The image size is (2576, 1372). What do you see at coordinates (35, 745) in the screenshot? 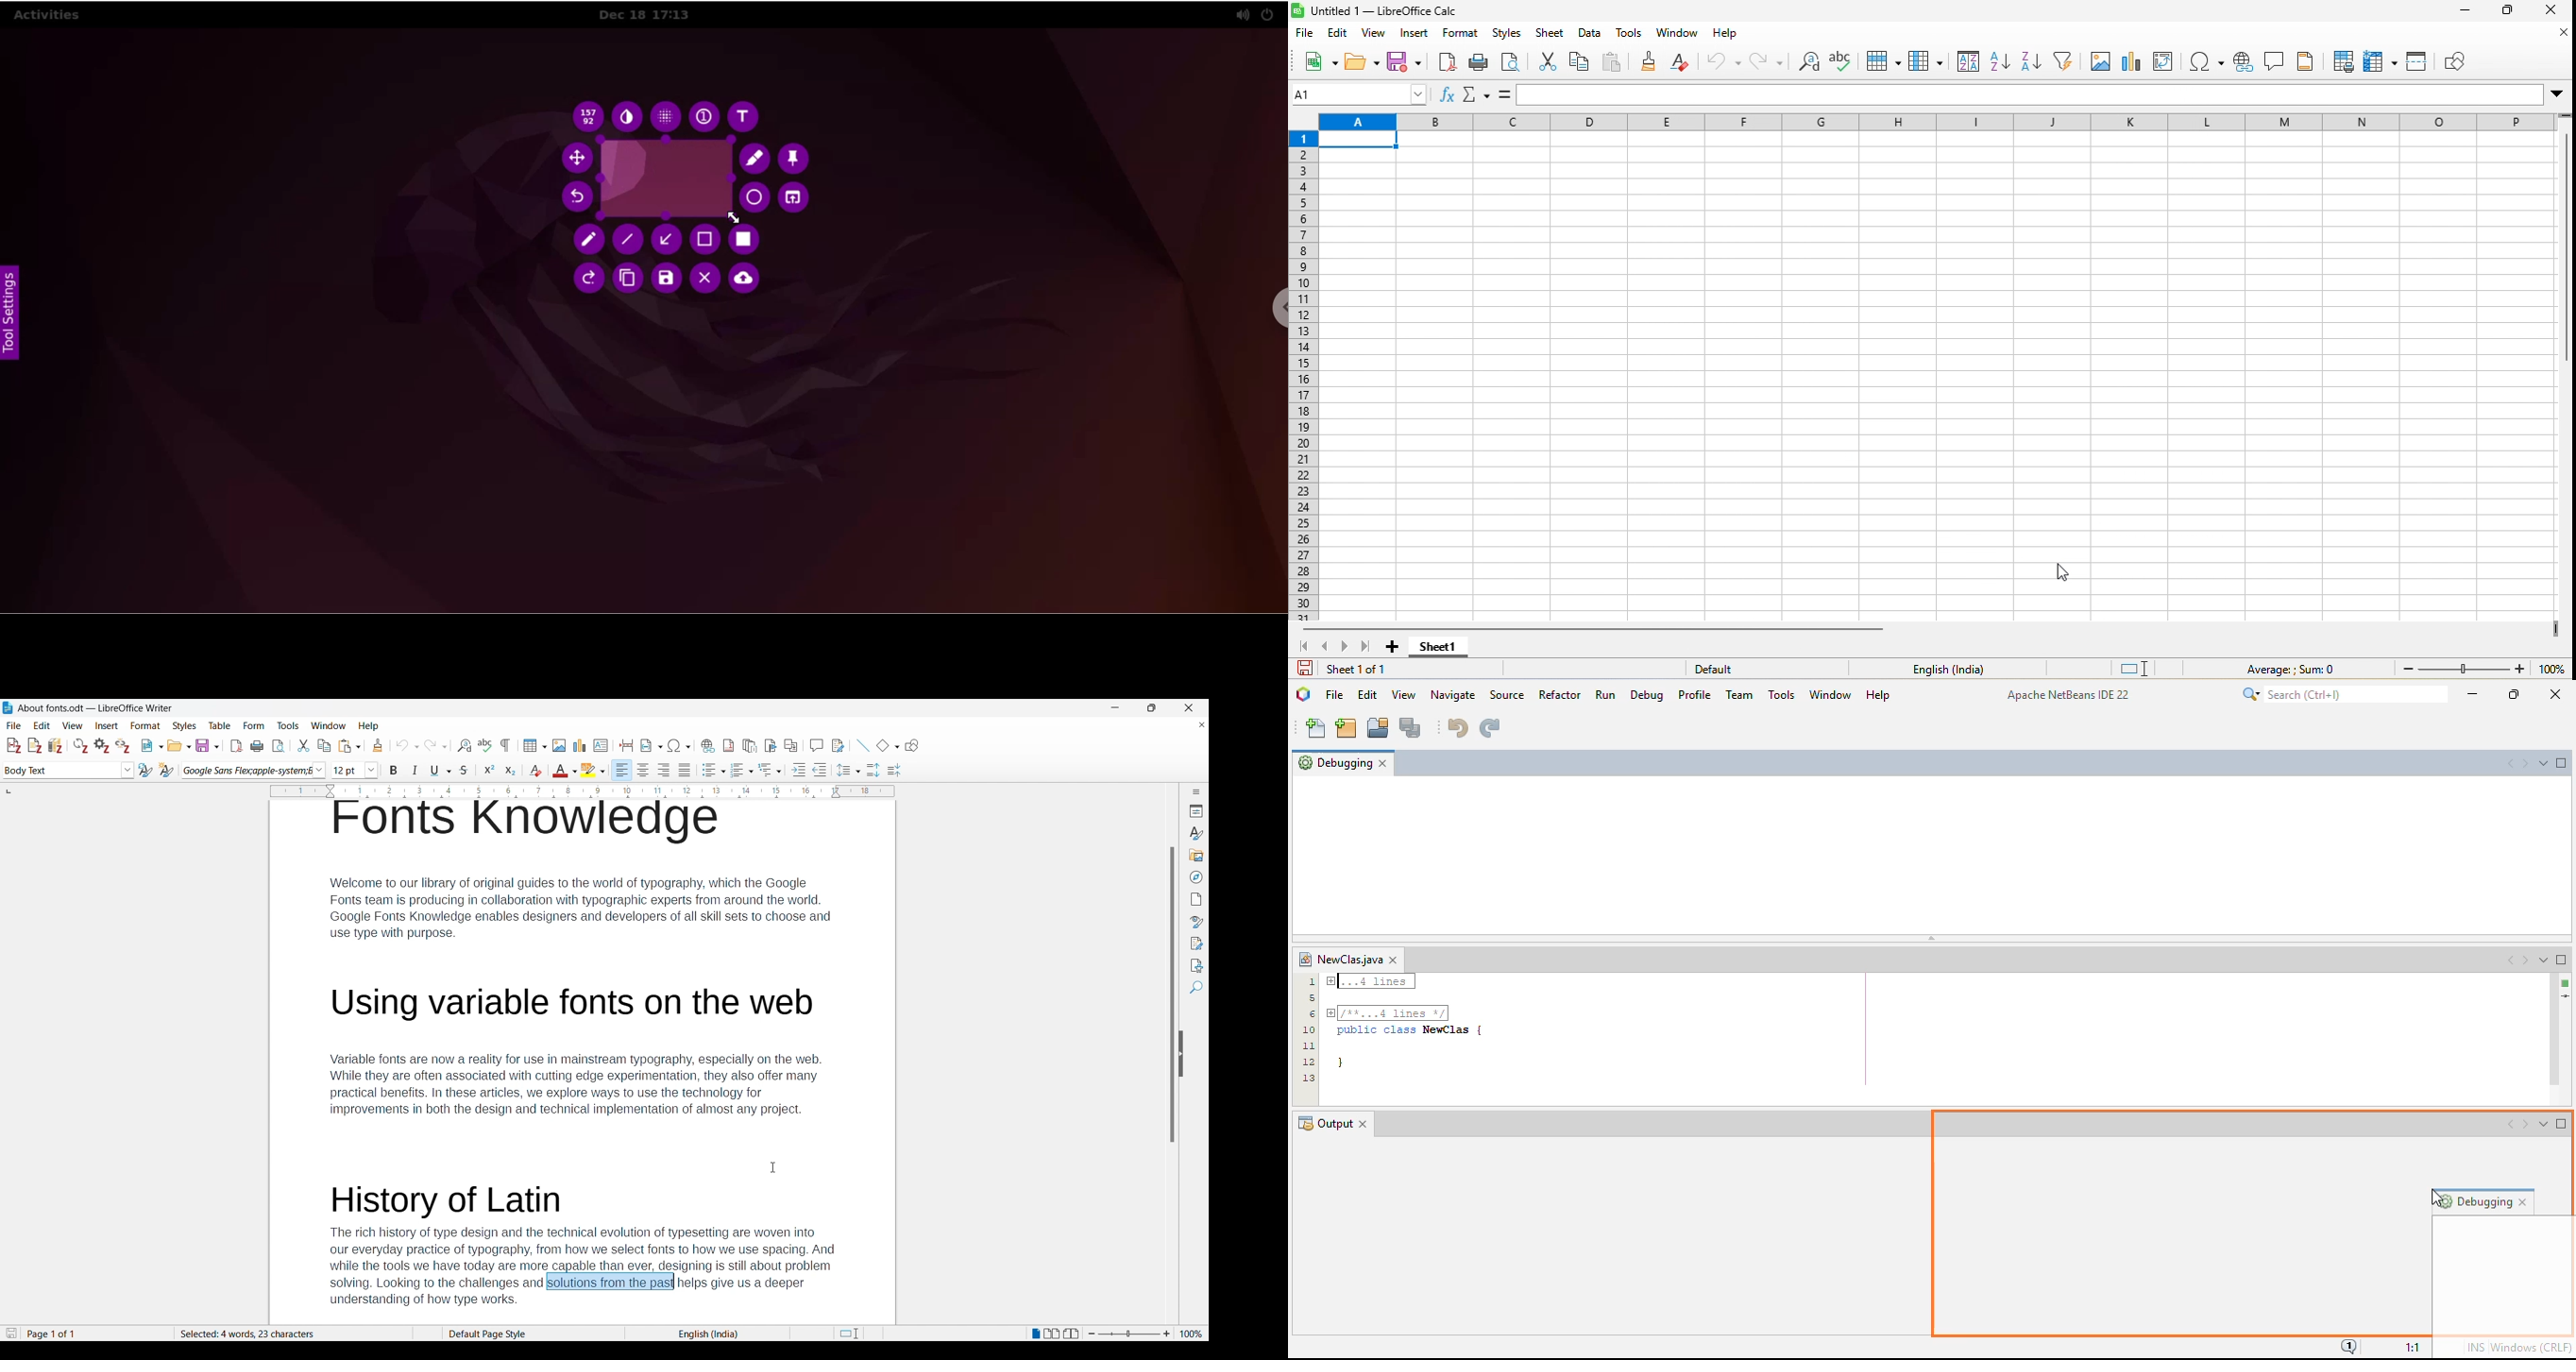
I see `Add/Edit note` at bounding box center [35, 745].